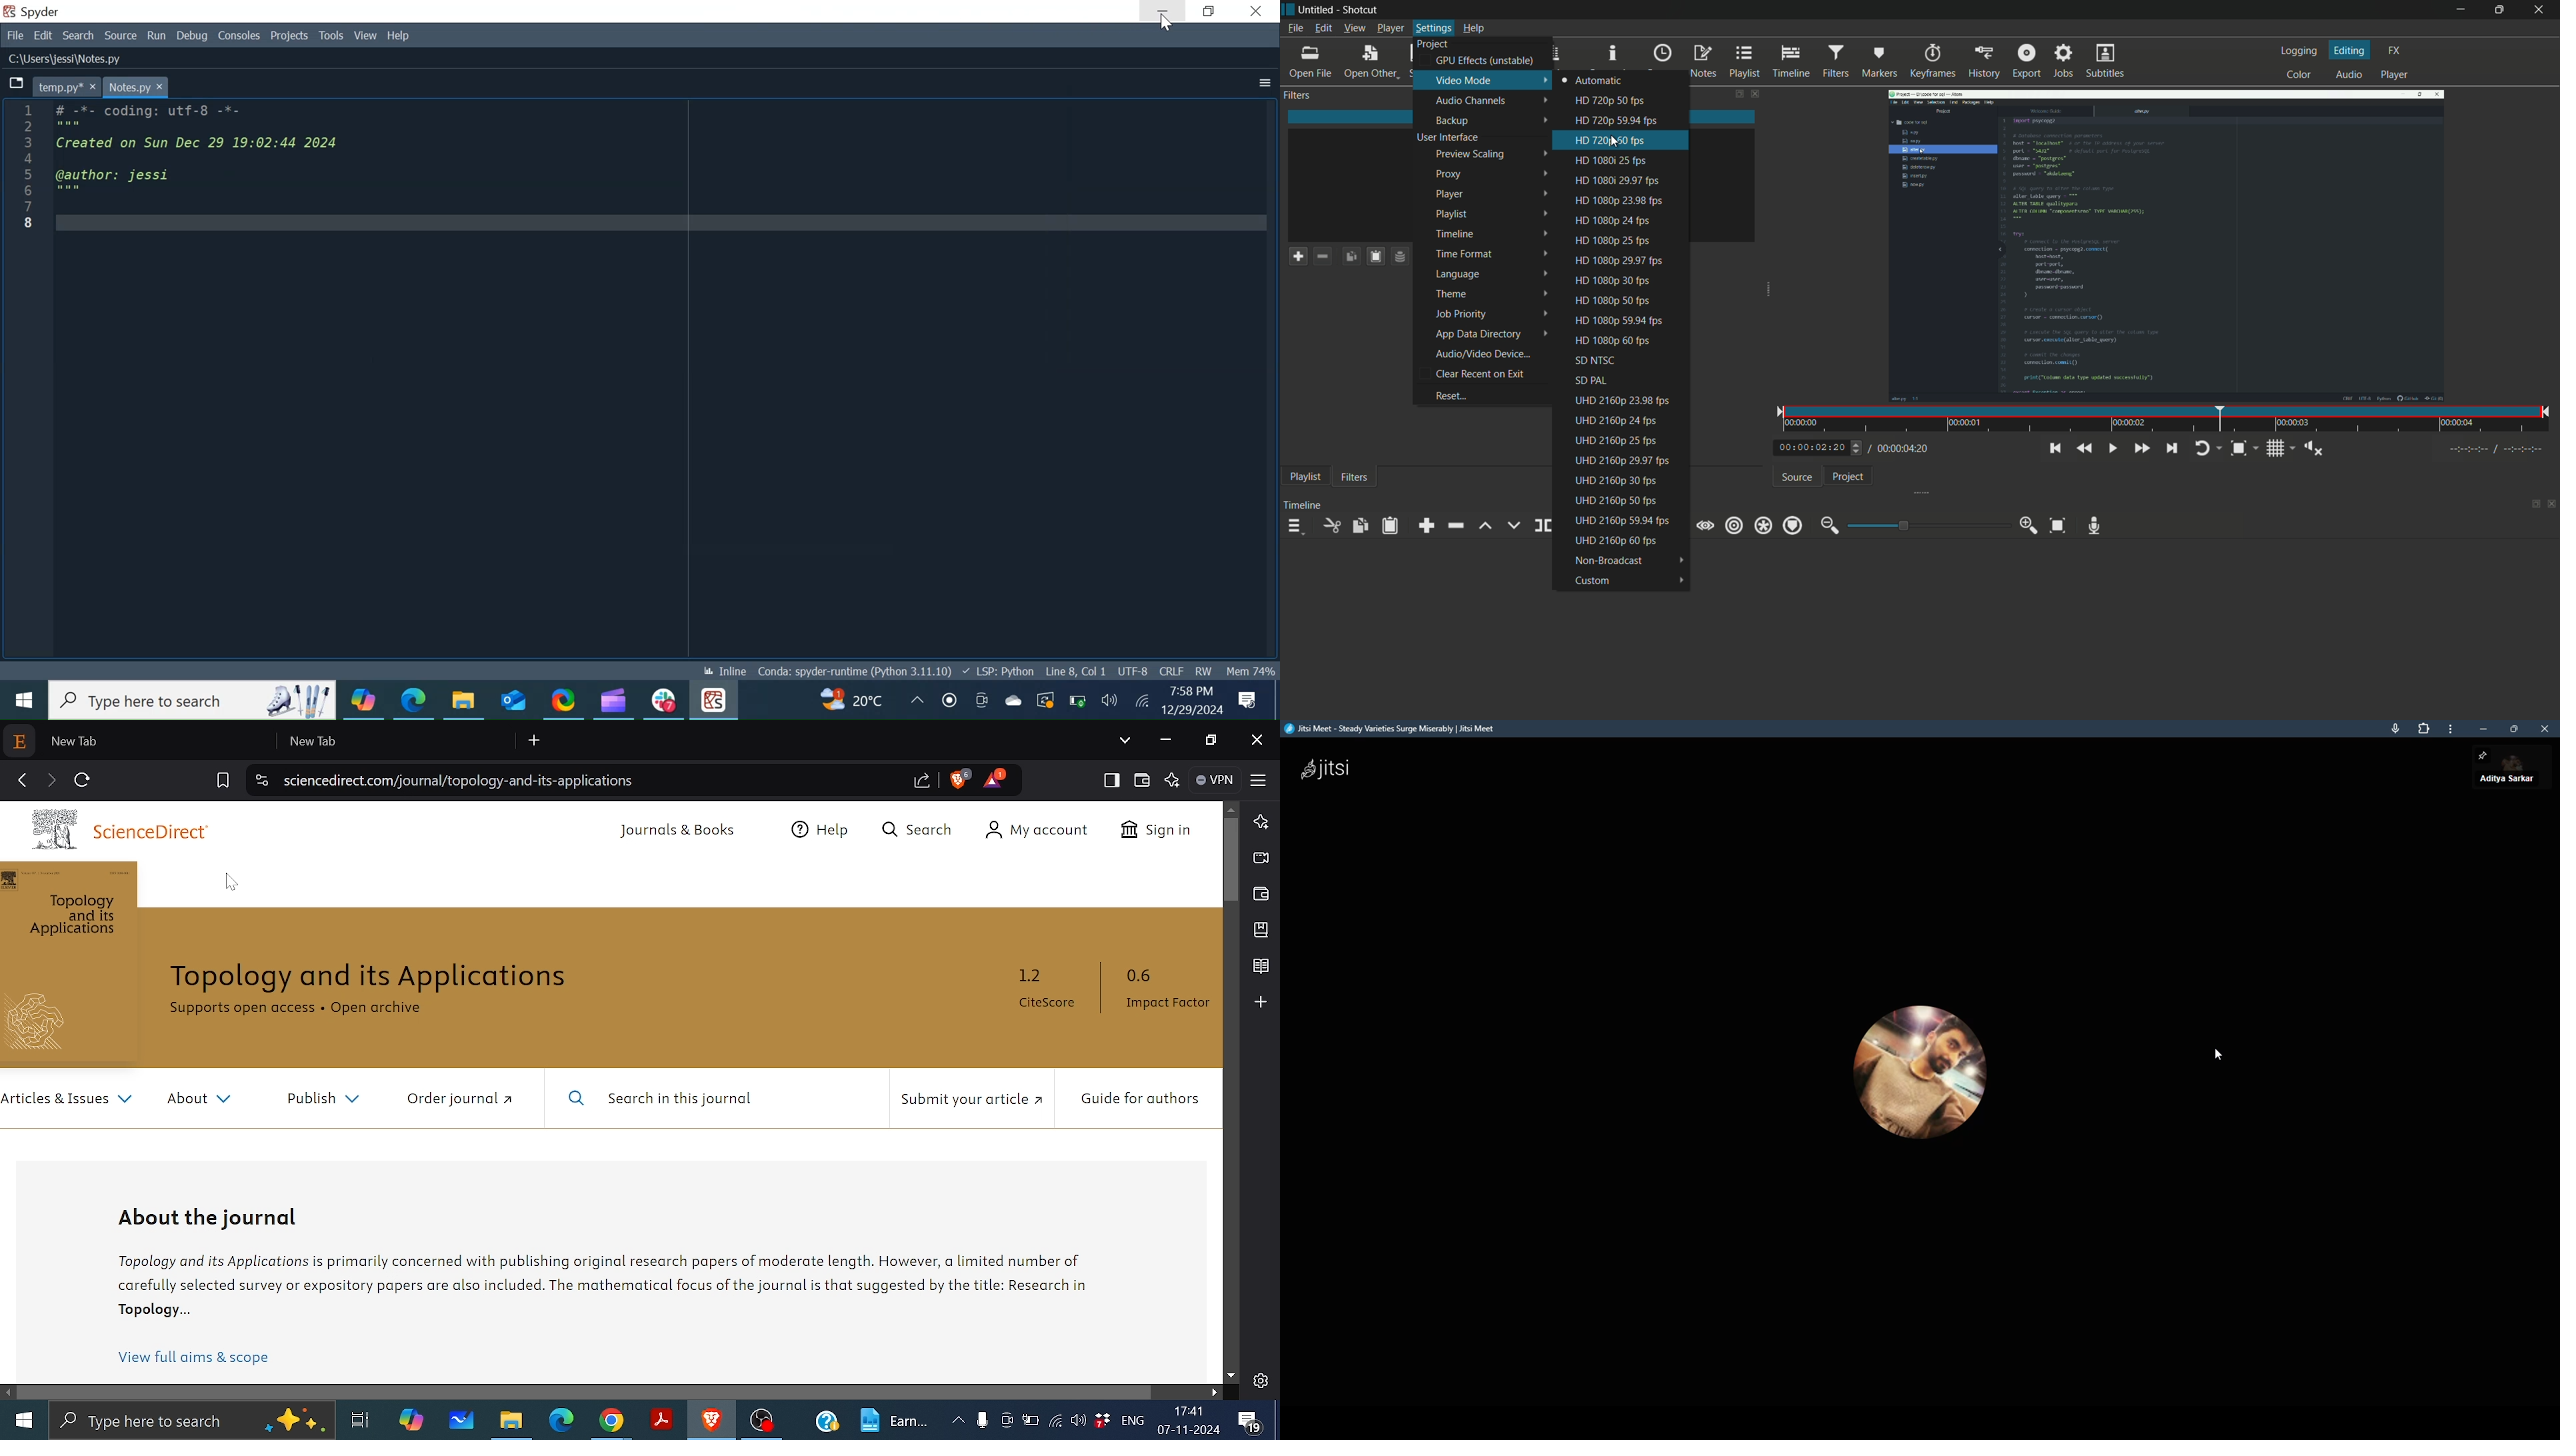  Describe the element at coordinates (1627, 501) in the screenshot. I see `uhd 2160p 50 fps` at that location.